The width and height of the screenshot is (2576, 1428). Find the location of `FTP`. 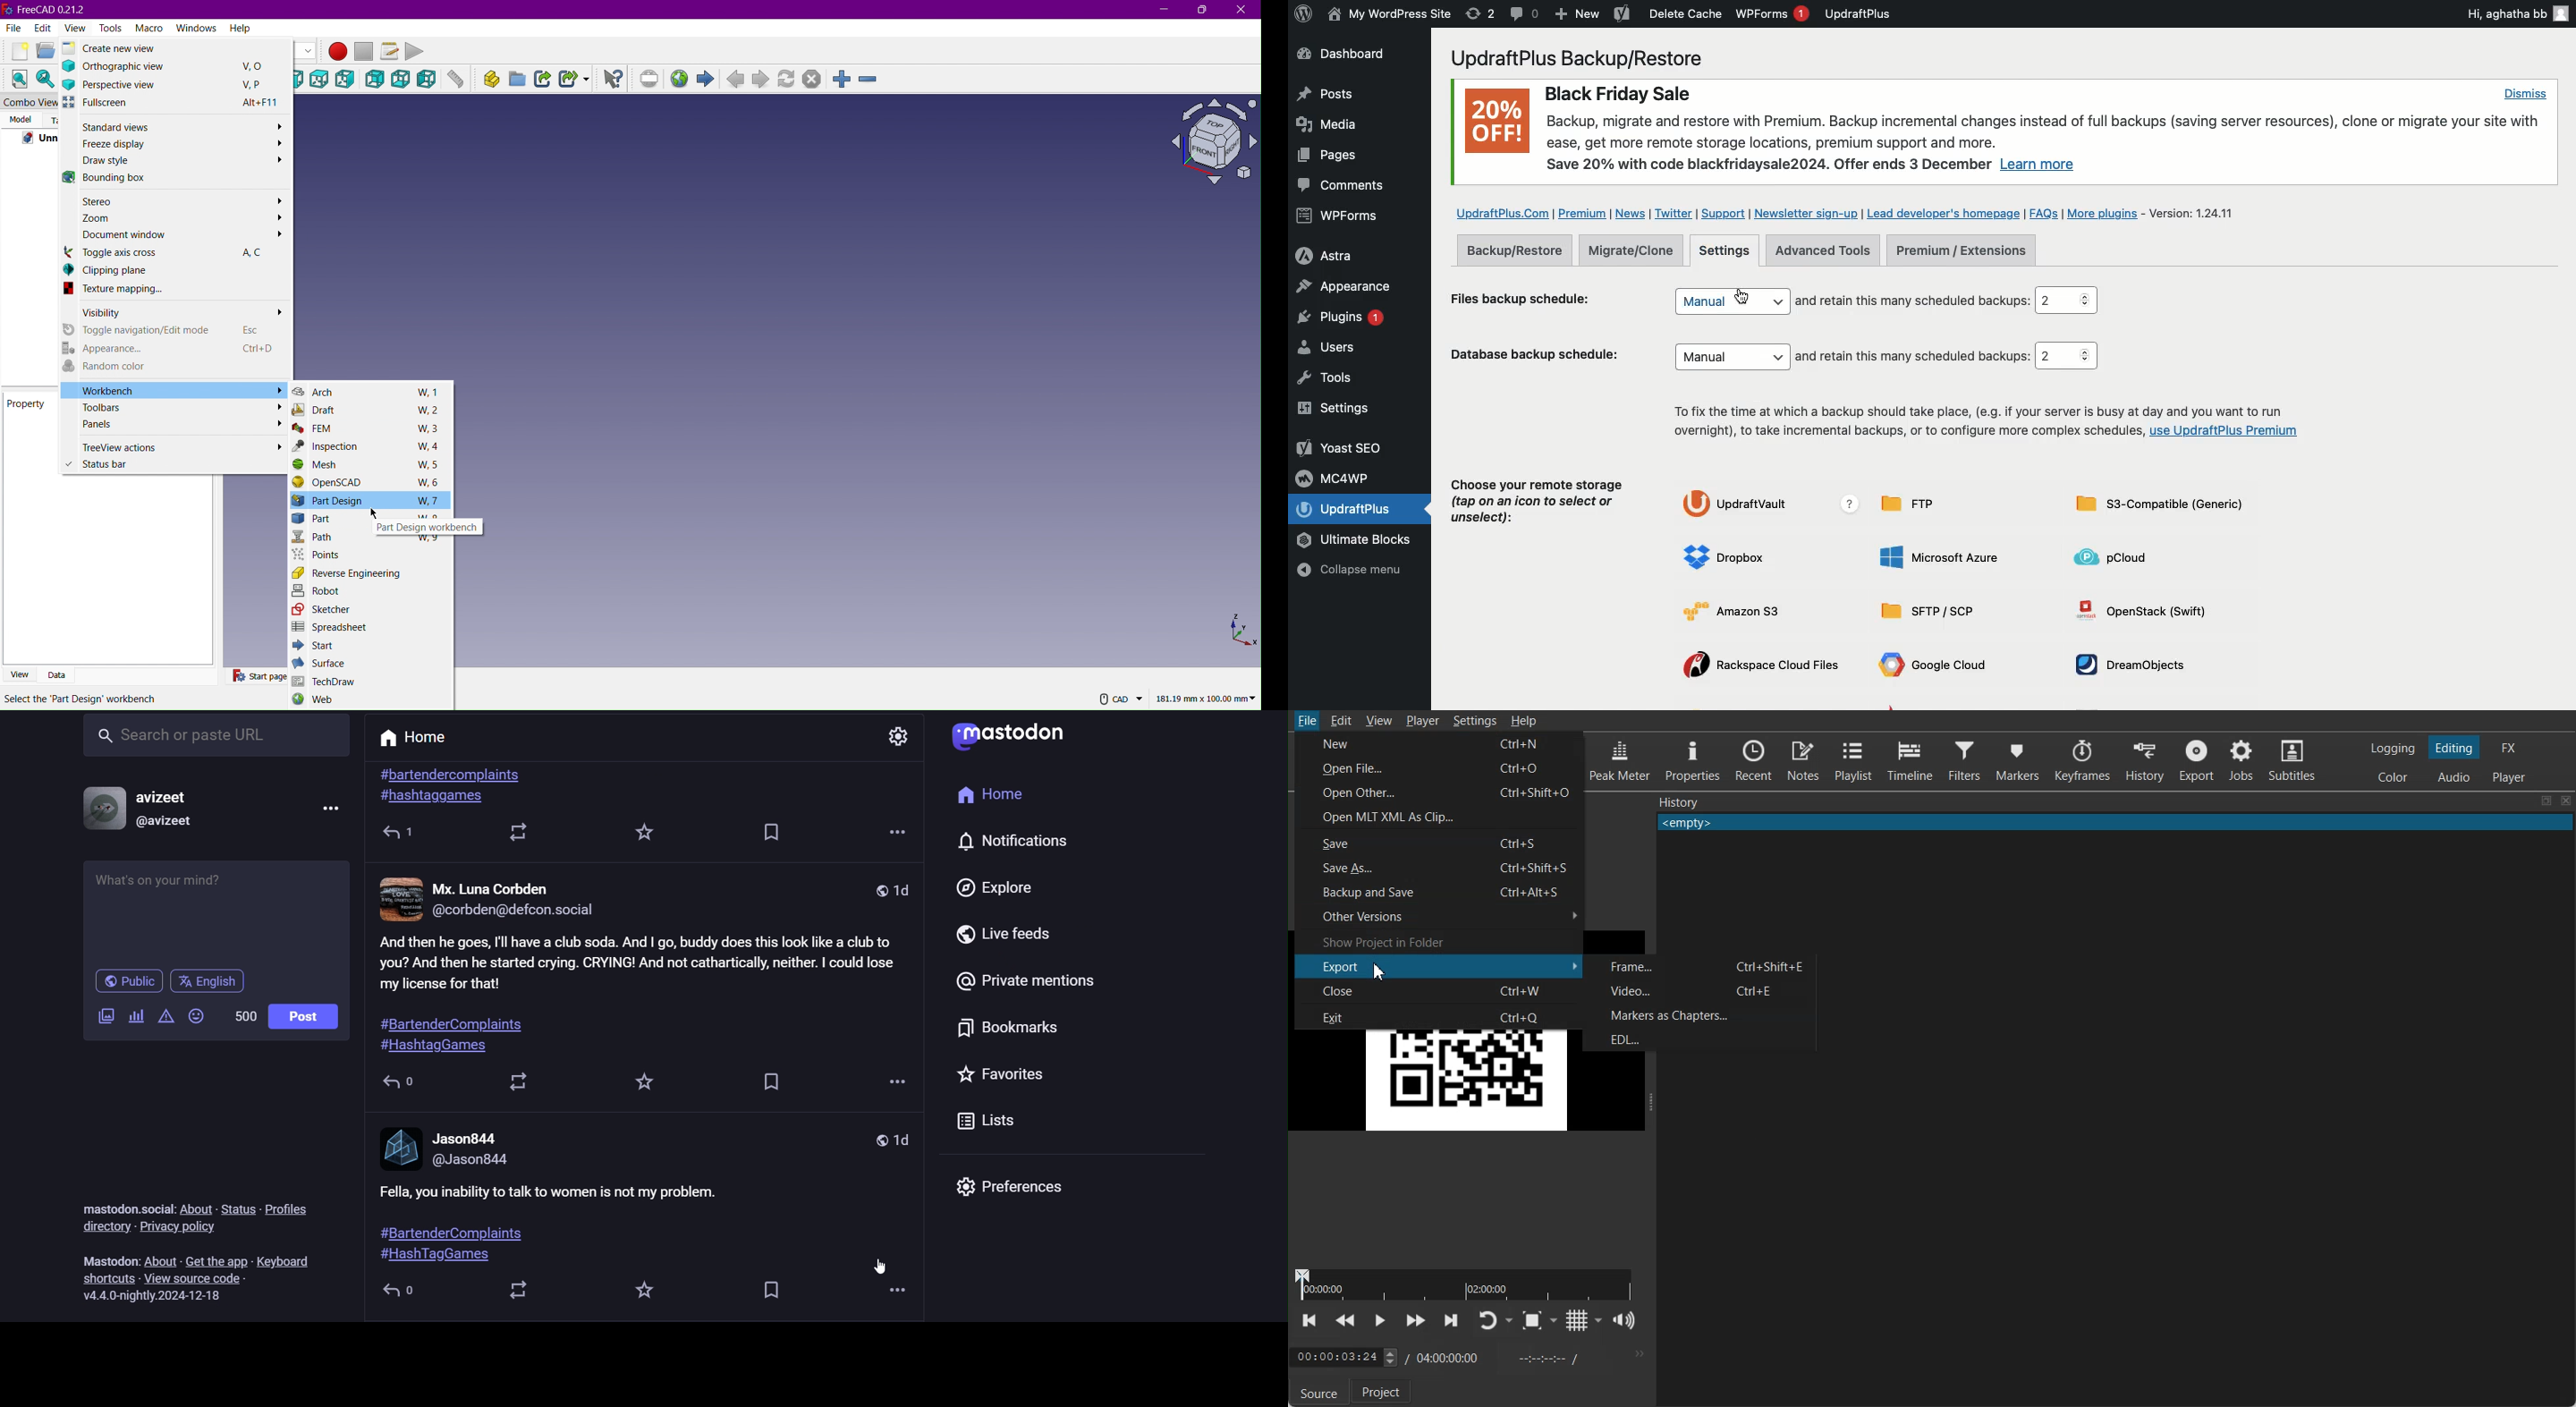

FTP is located at coordinates (1915, 504).